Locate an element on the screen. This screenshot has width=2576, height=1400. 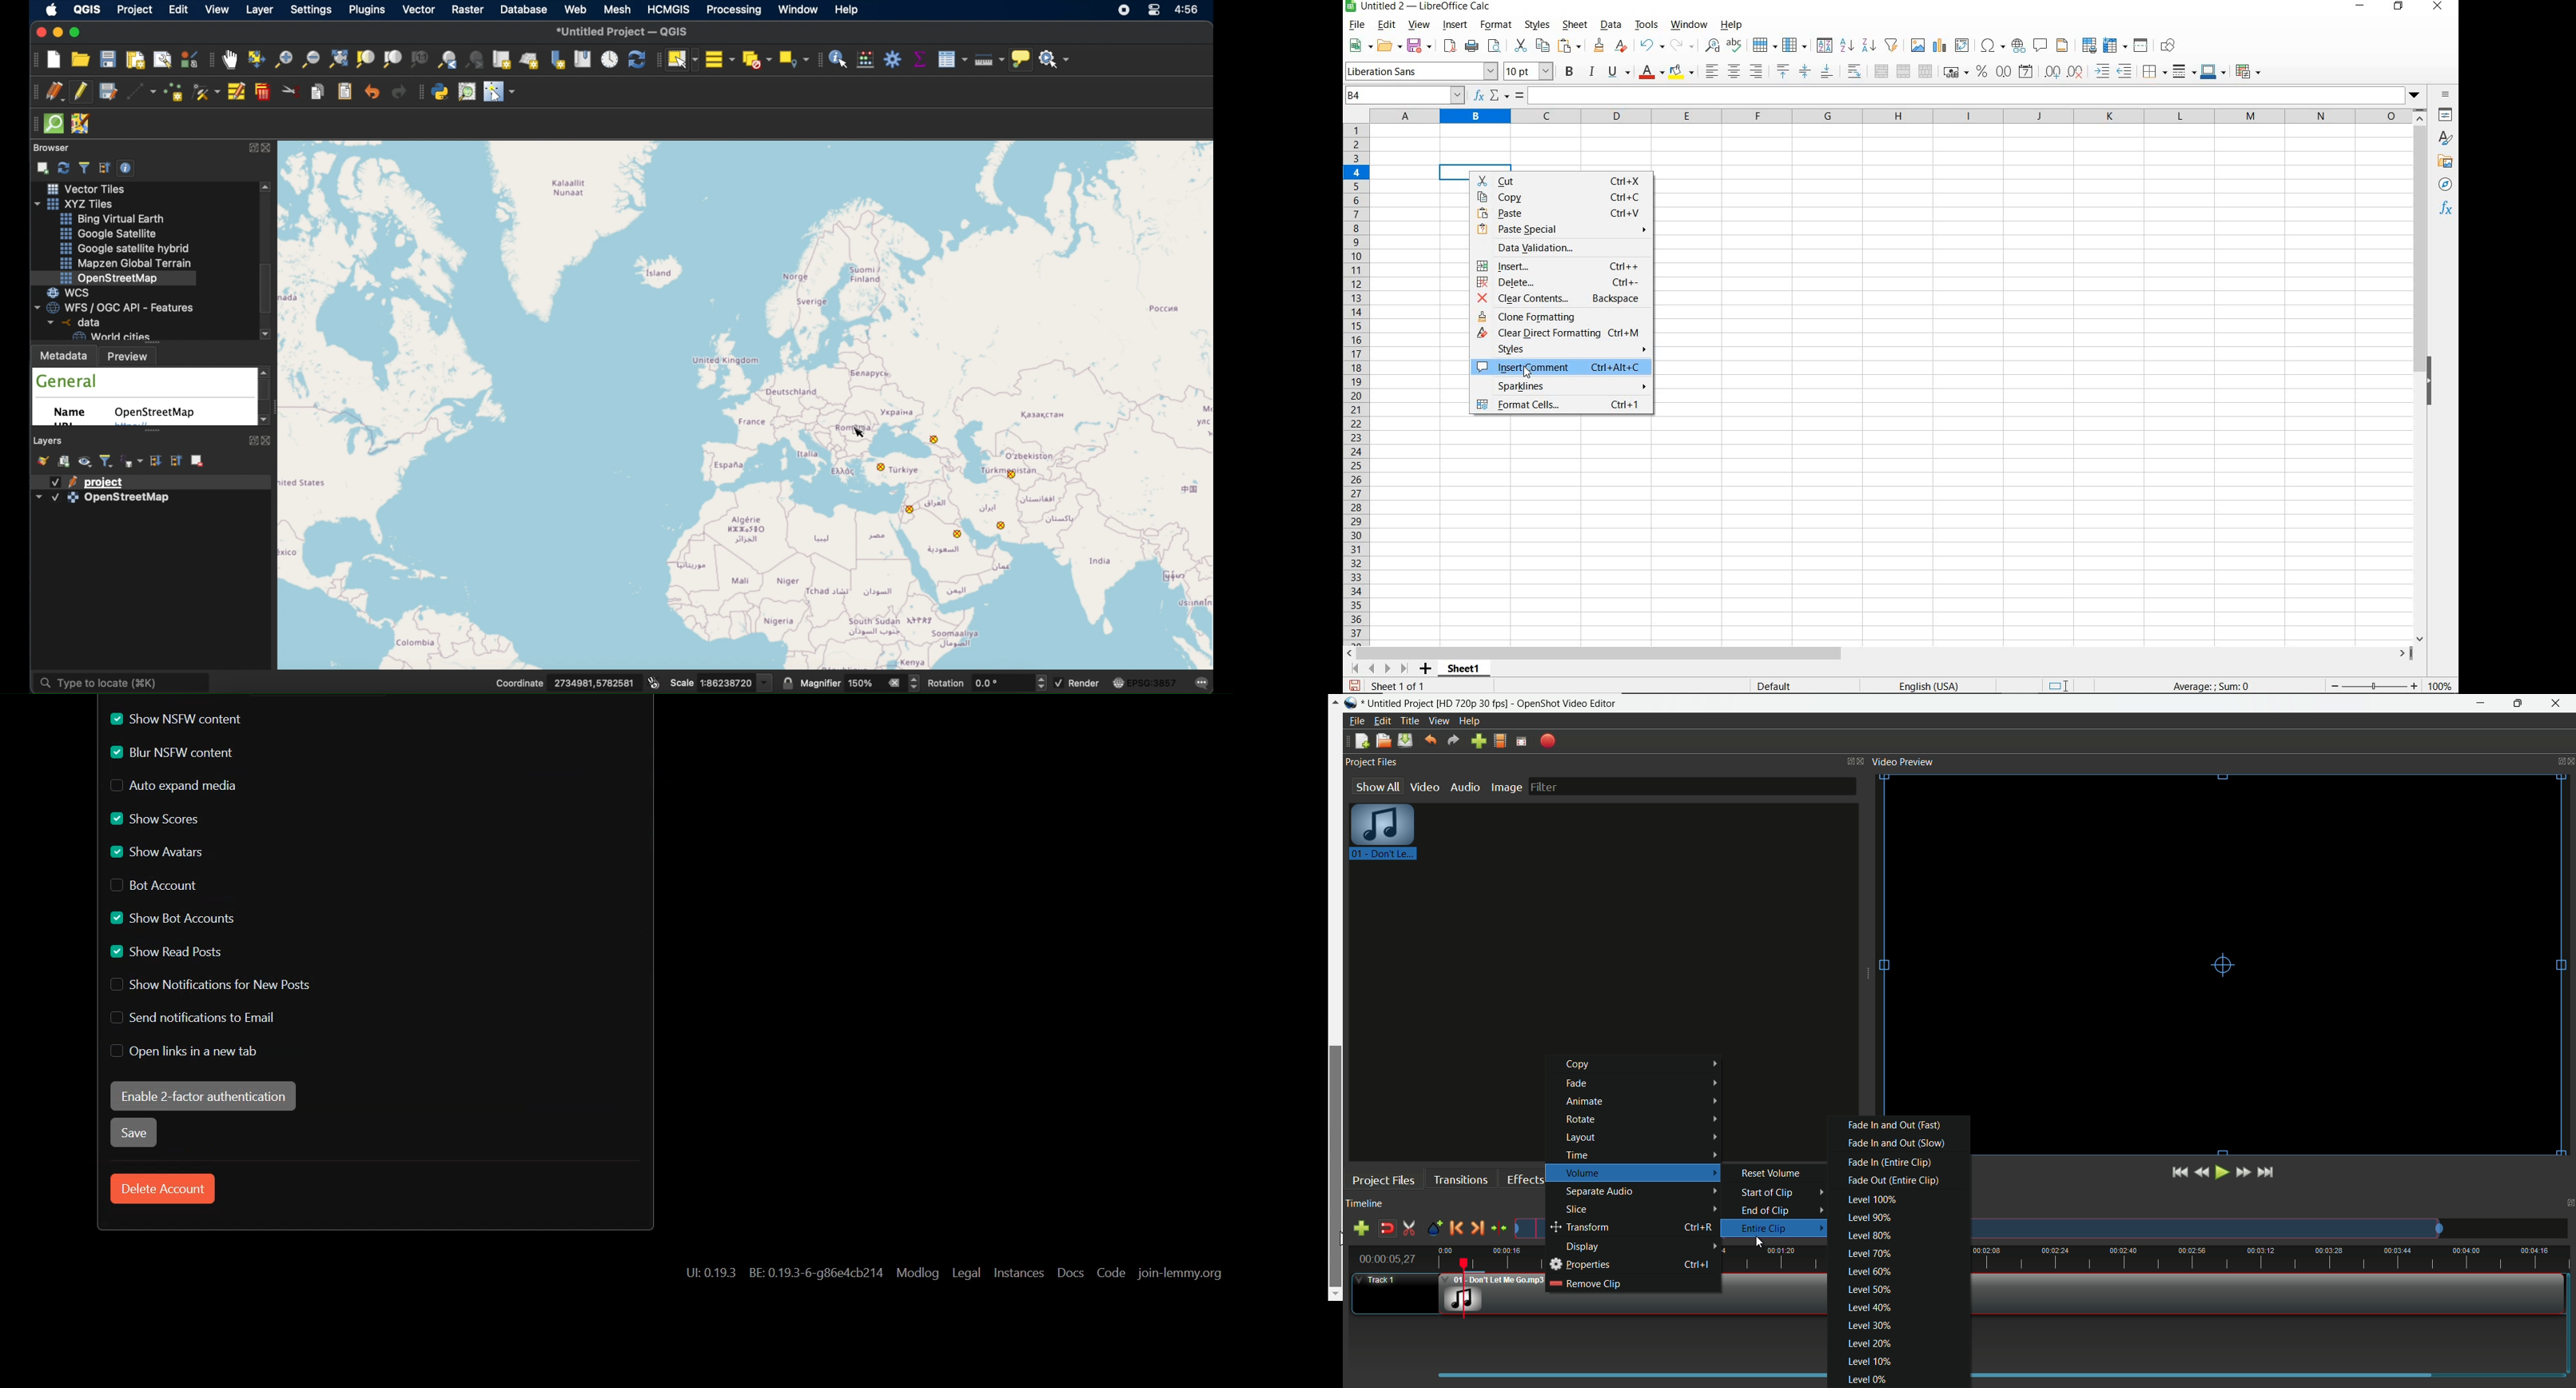
insert image is located at coordinates (1918, 46).